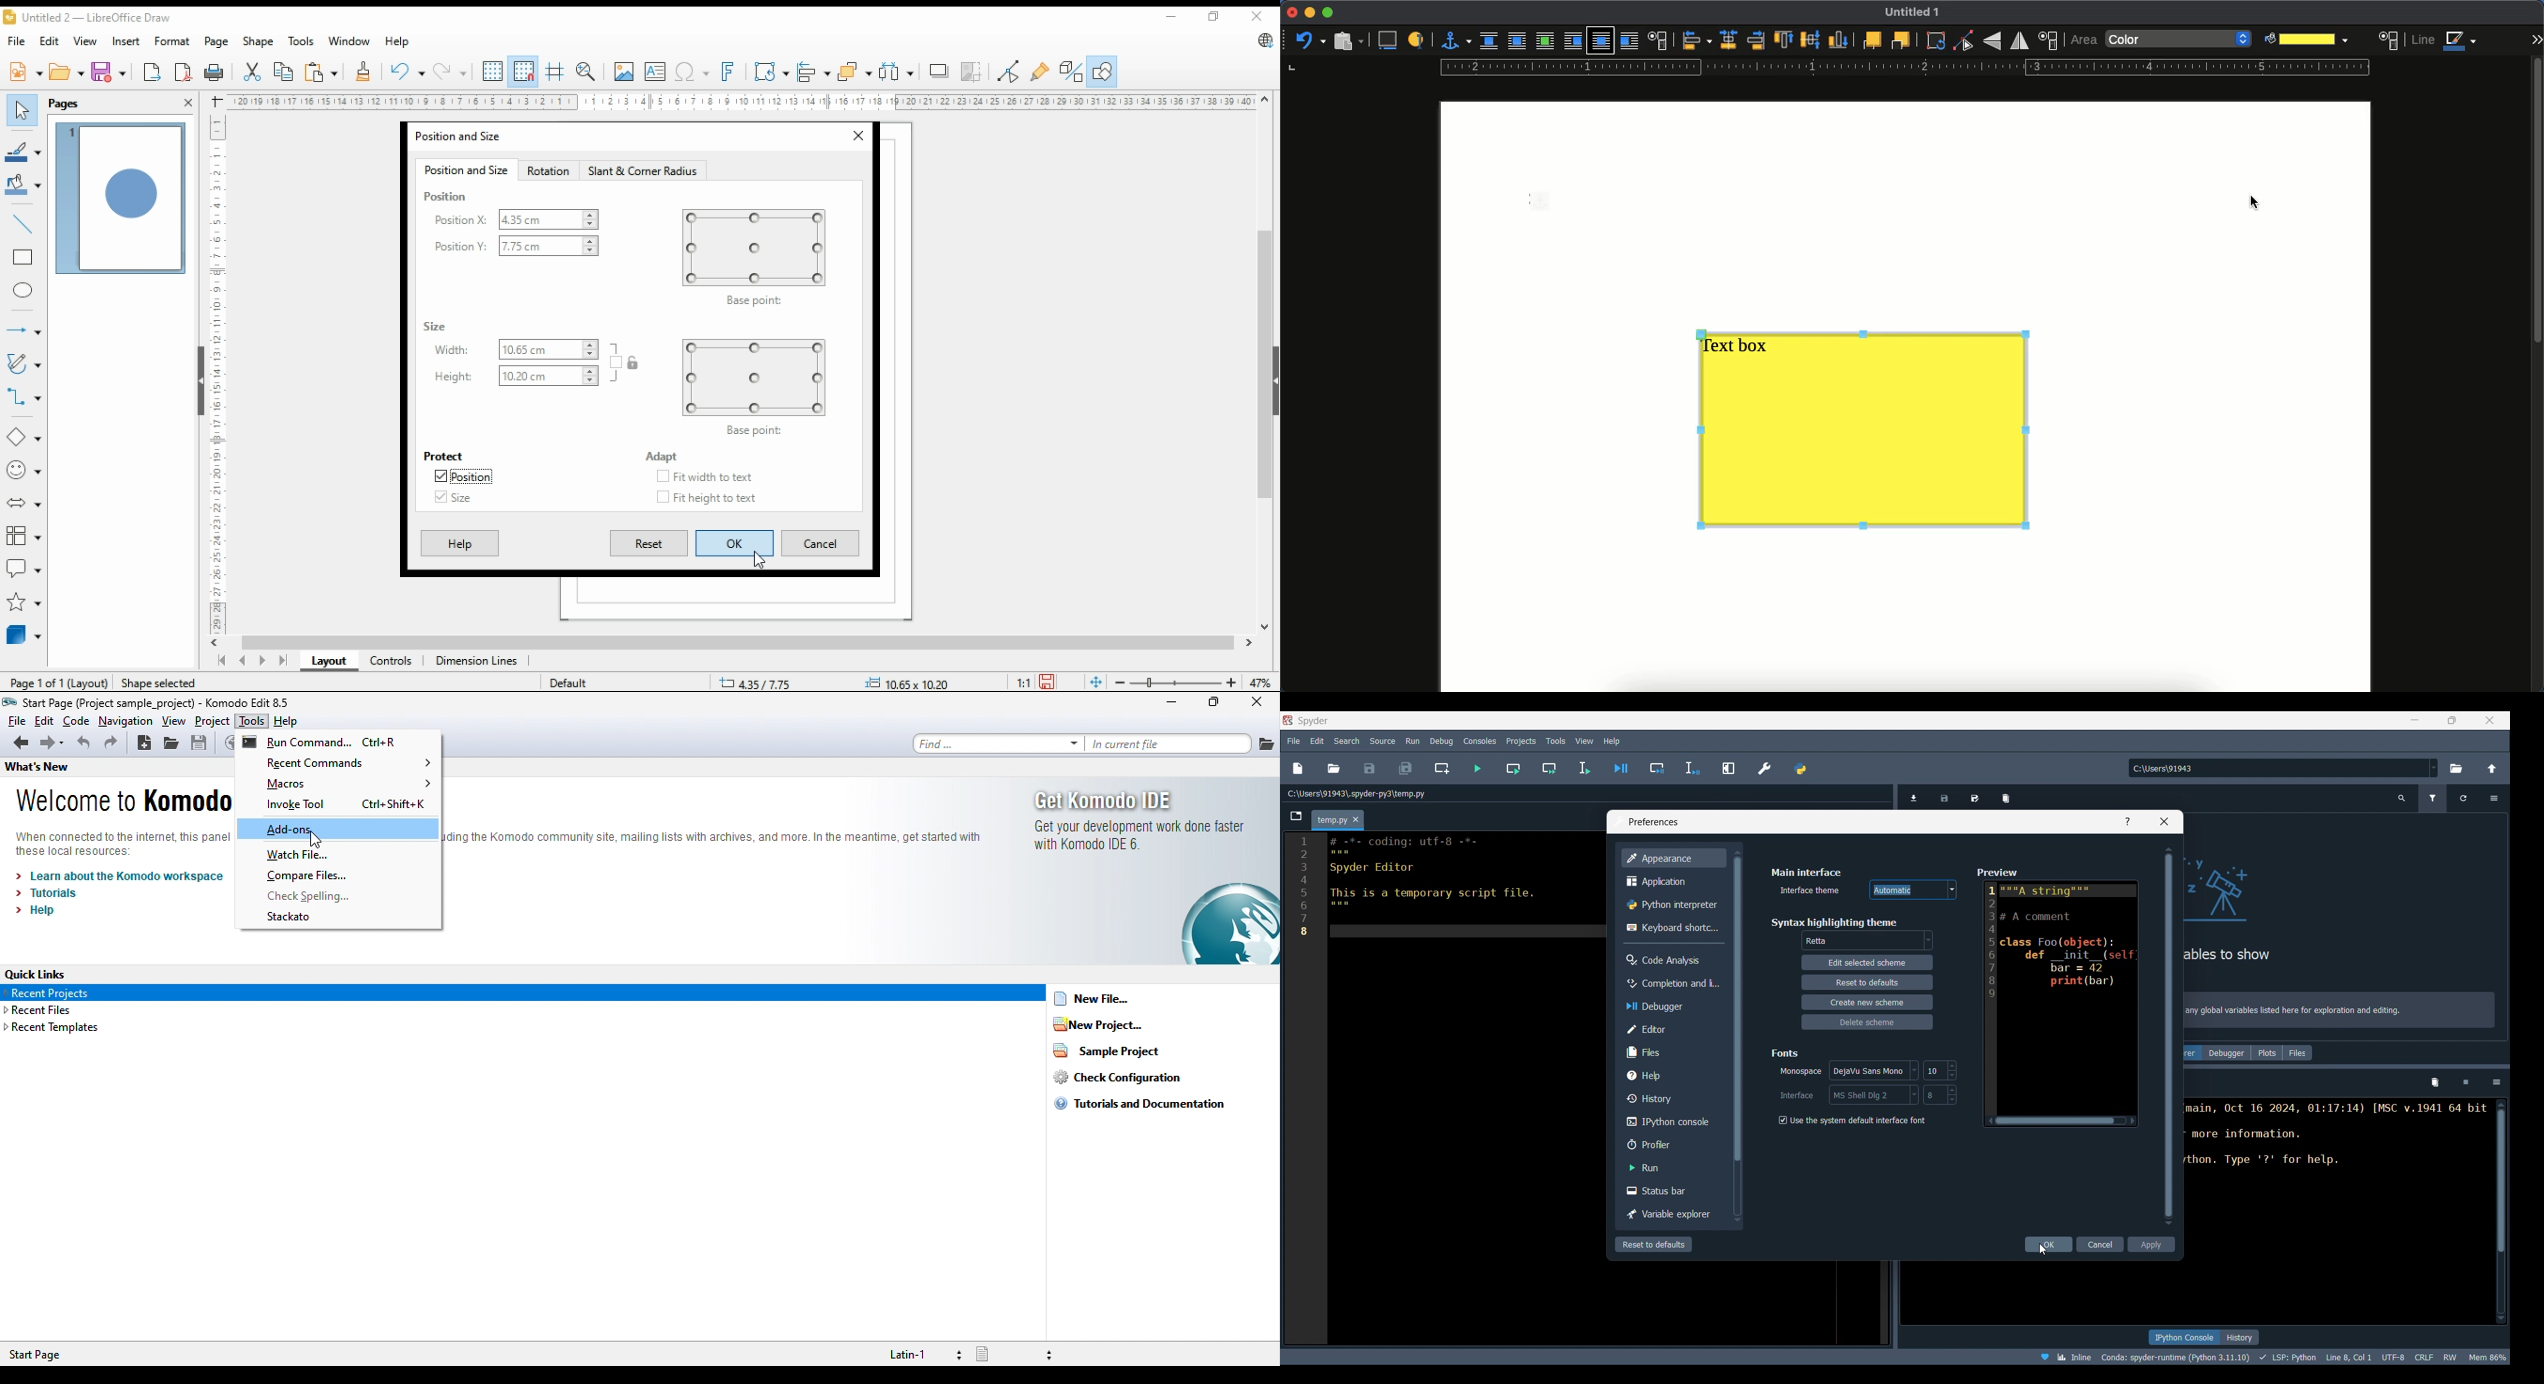  I want to click on Section title, so click(1806, 872).